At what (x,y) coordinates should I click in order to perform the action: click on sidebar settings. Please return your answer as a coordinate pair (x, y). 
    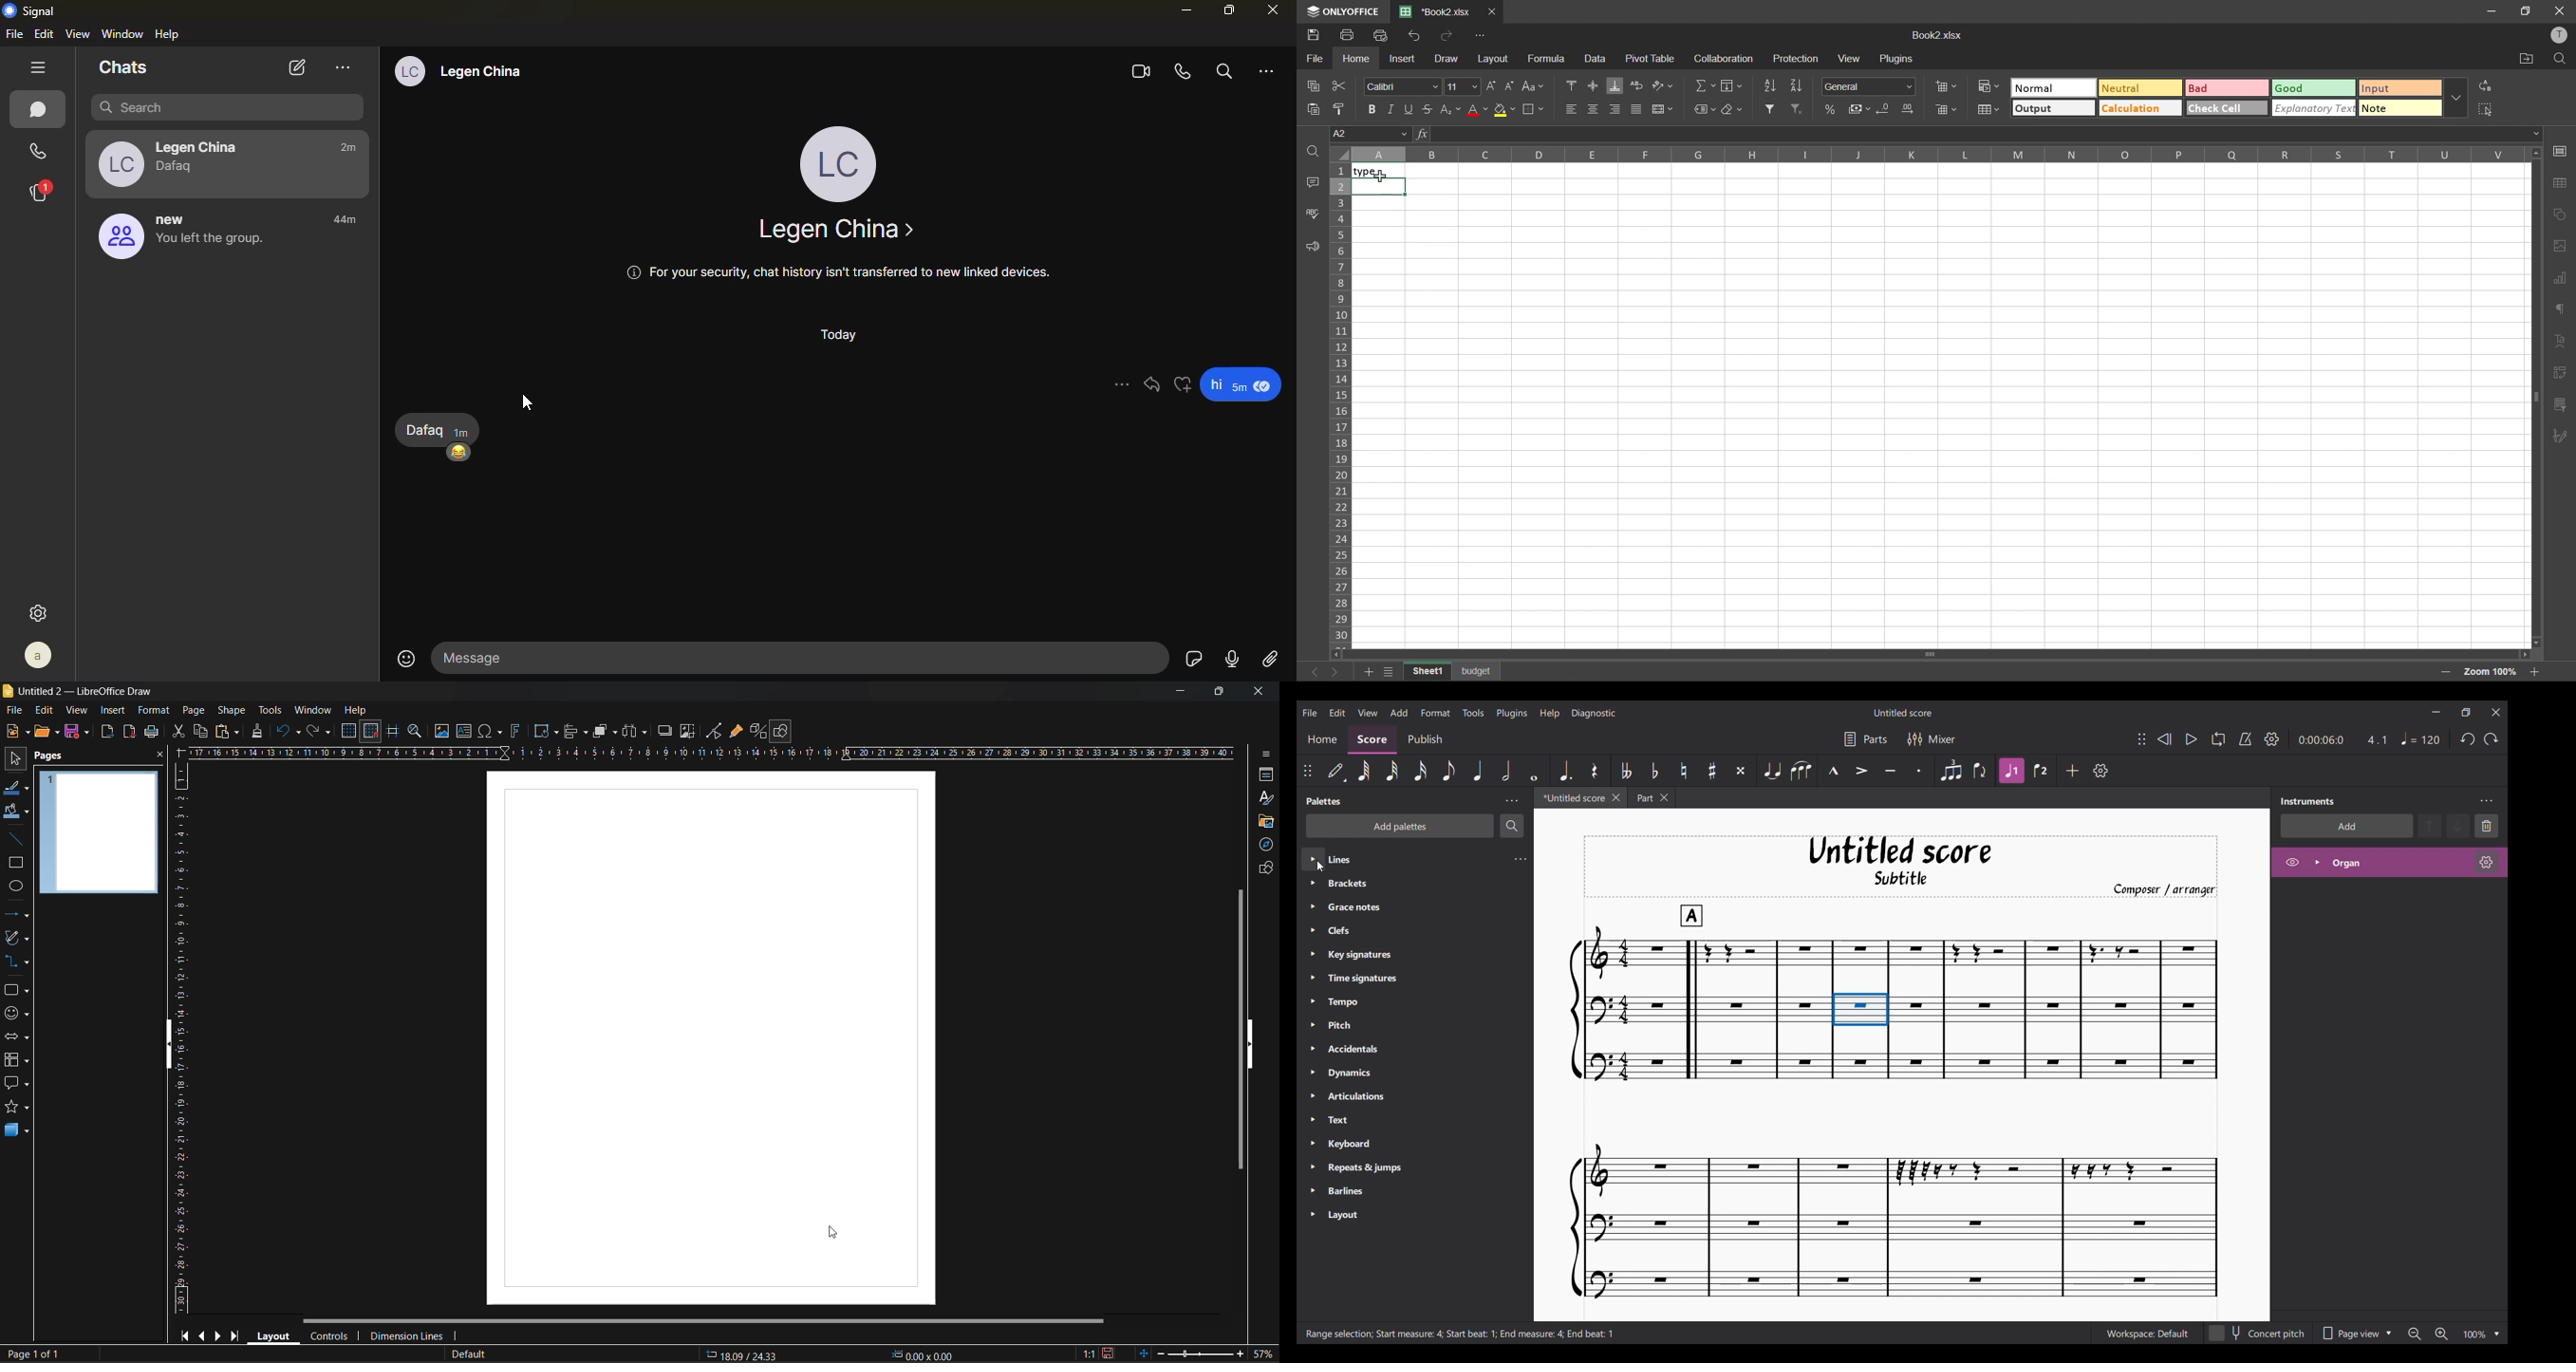
    Looking at the image, I should click on (1269, 754).